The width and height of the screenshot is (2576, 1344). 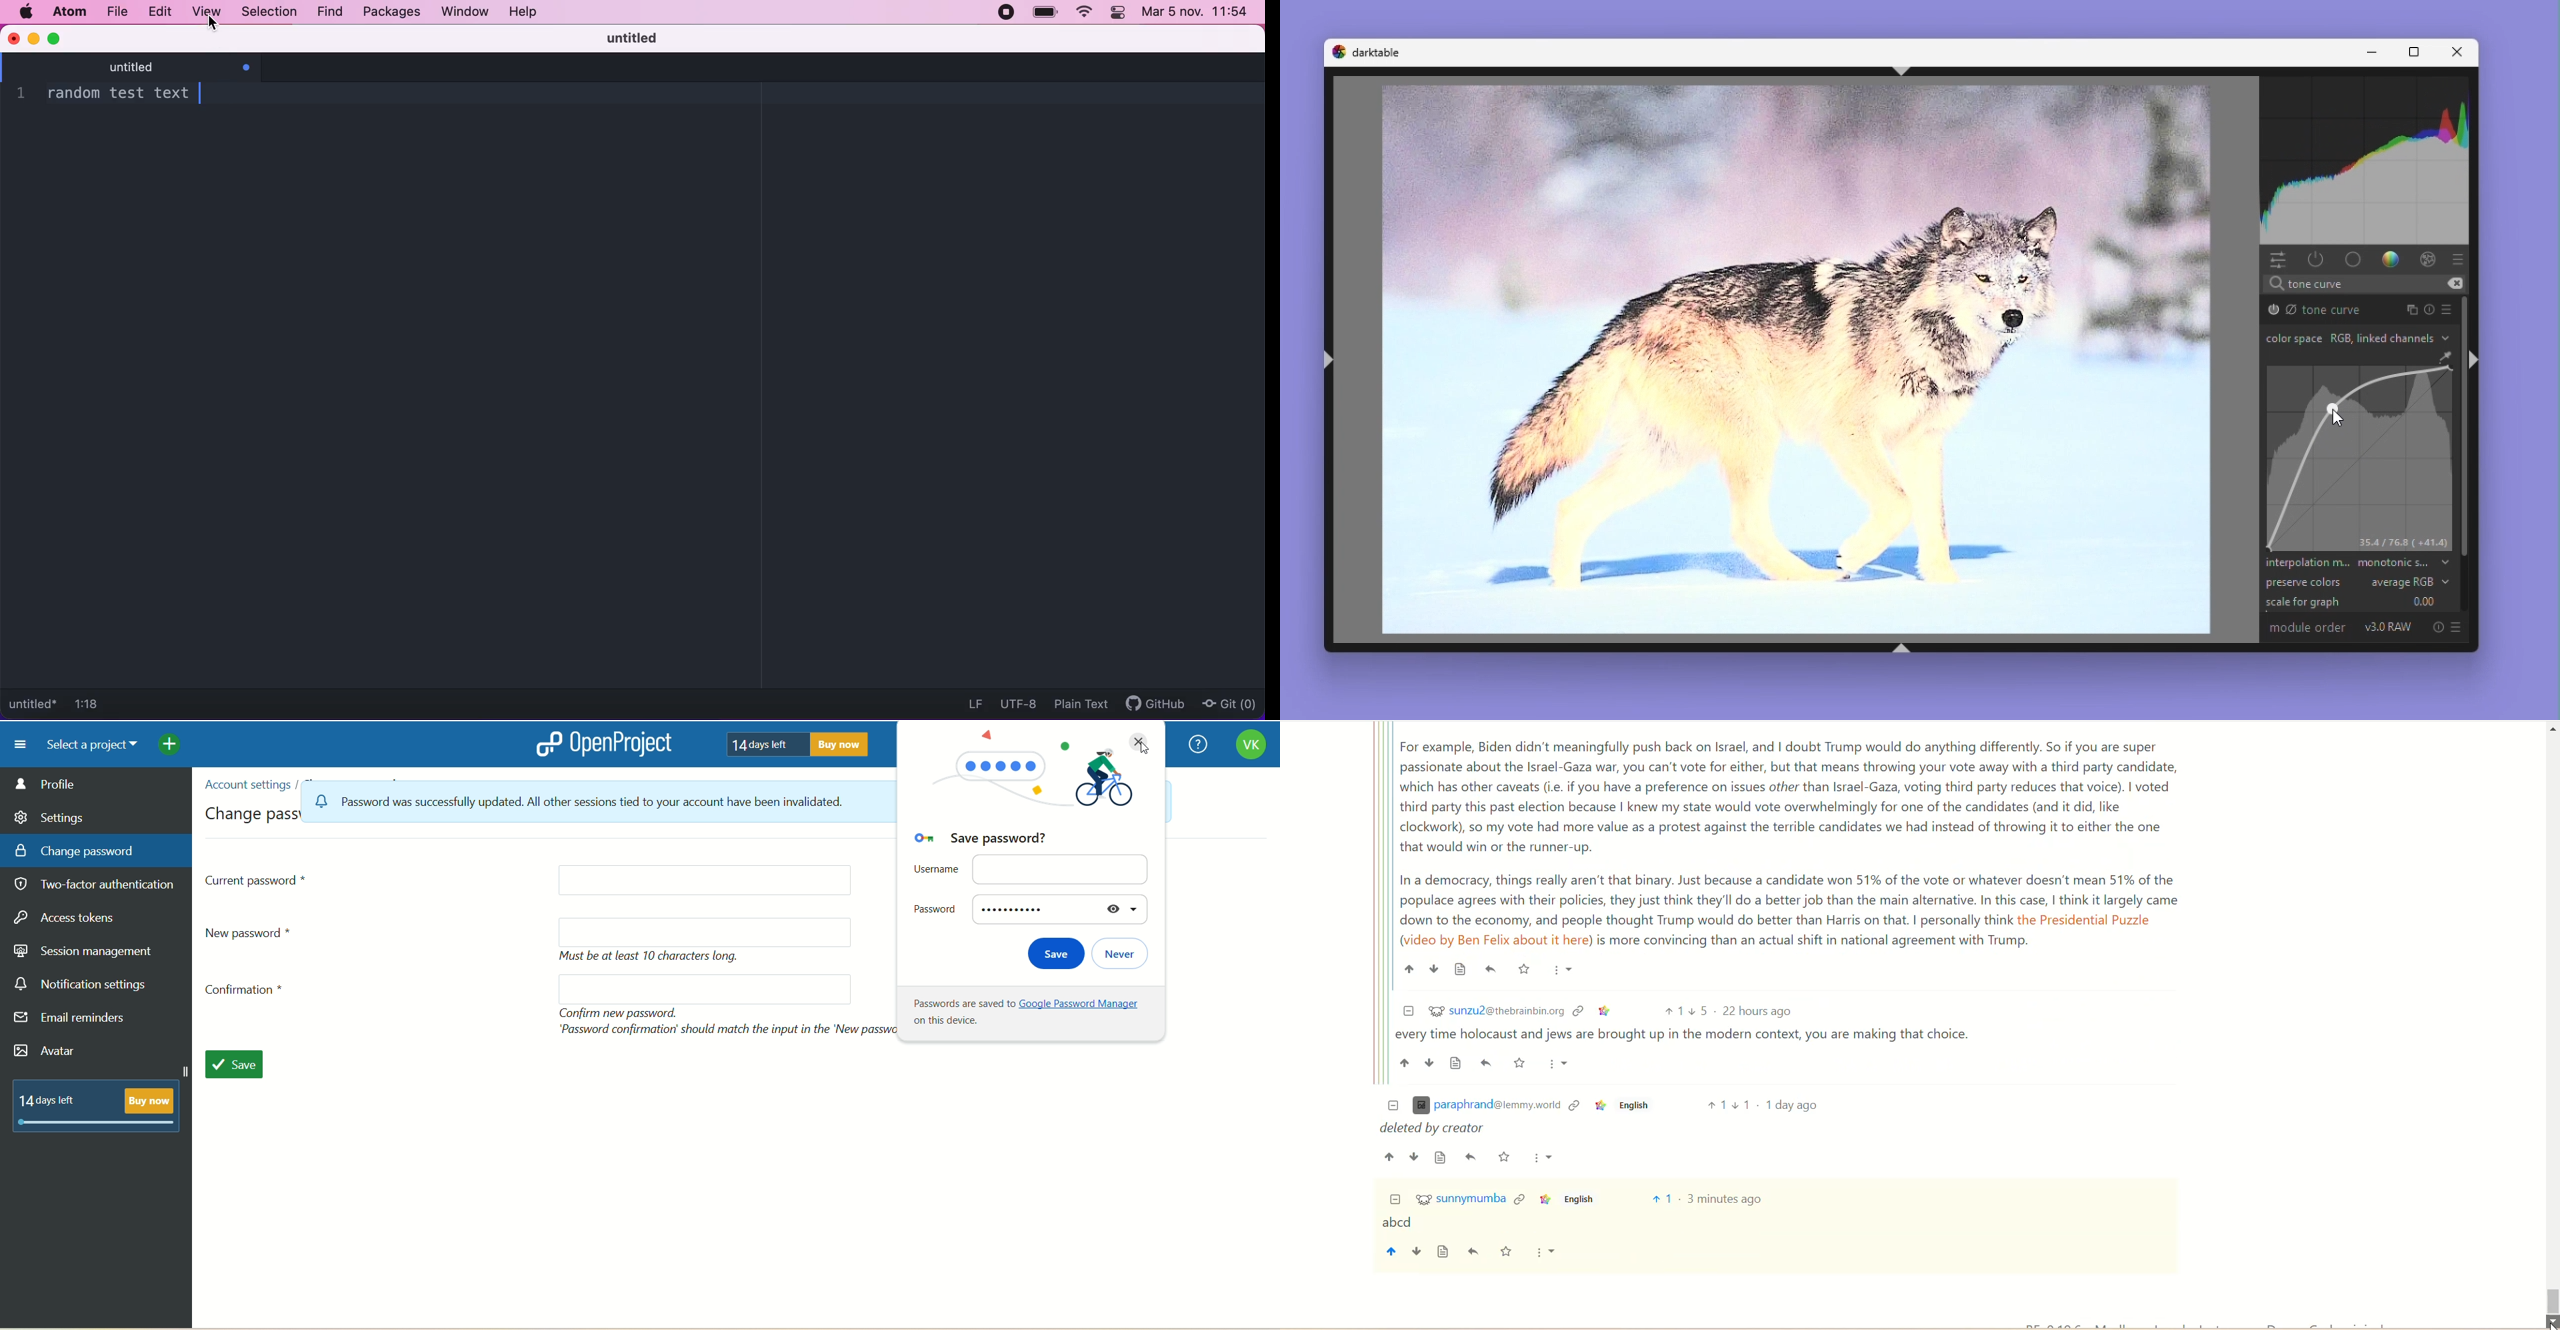 I want to click on Quick access panel, so click(x=2278, y=259).